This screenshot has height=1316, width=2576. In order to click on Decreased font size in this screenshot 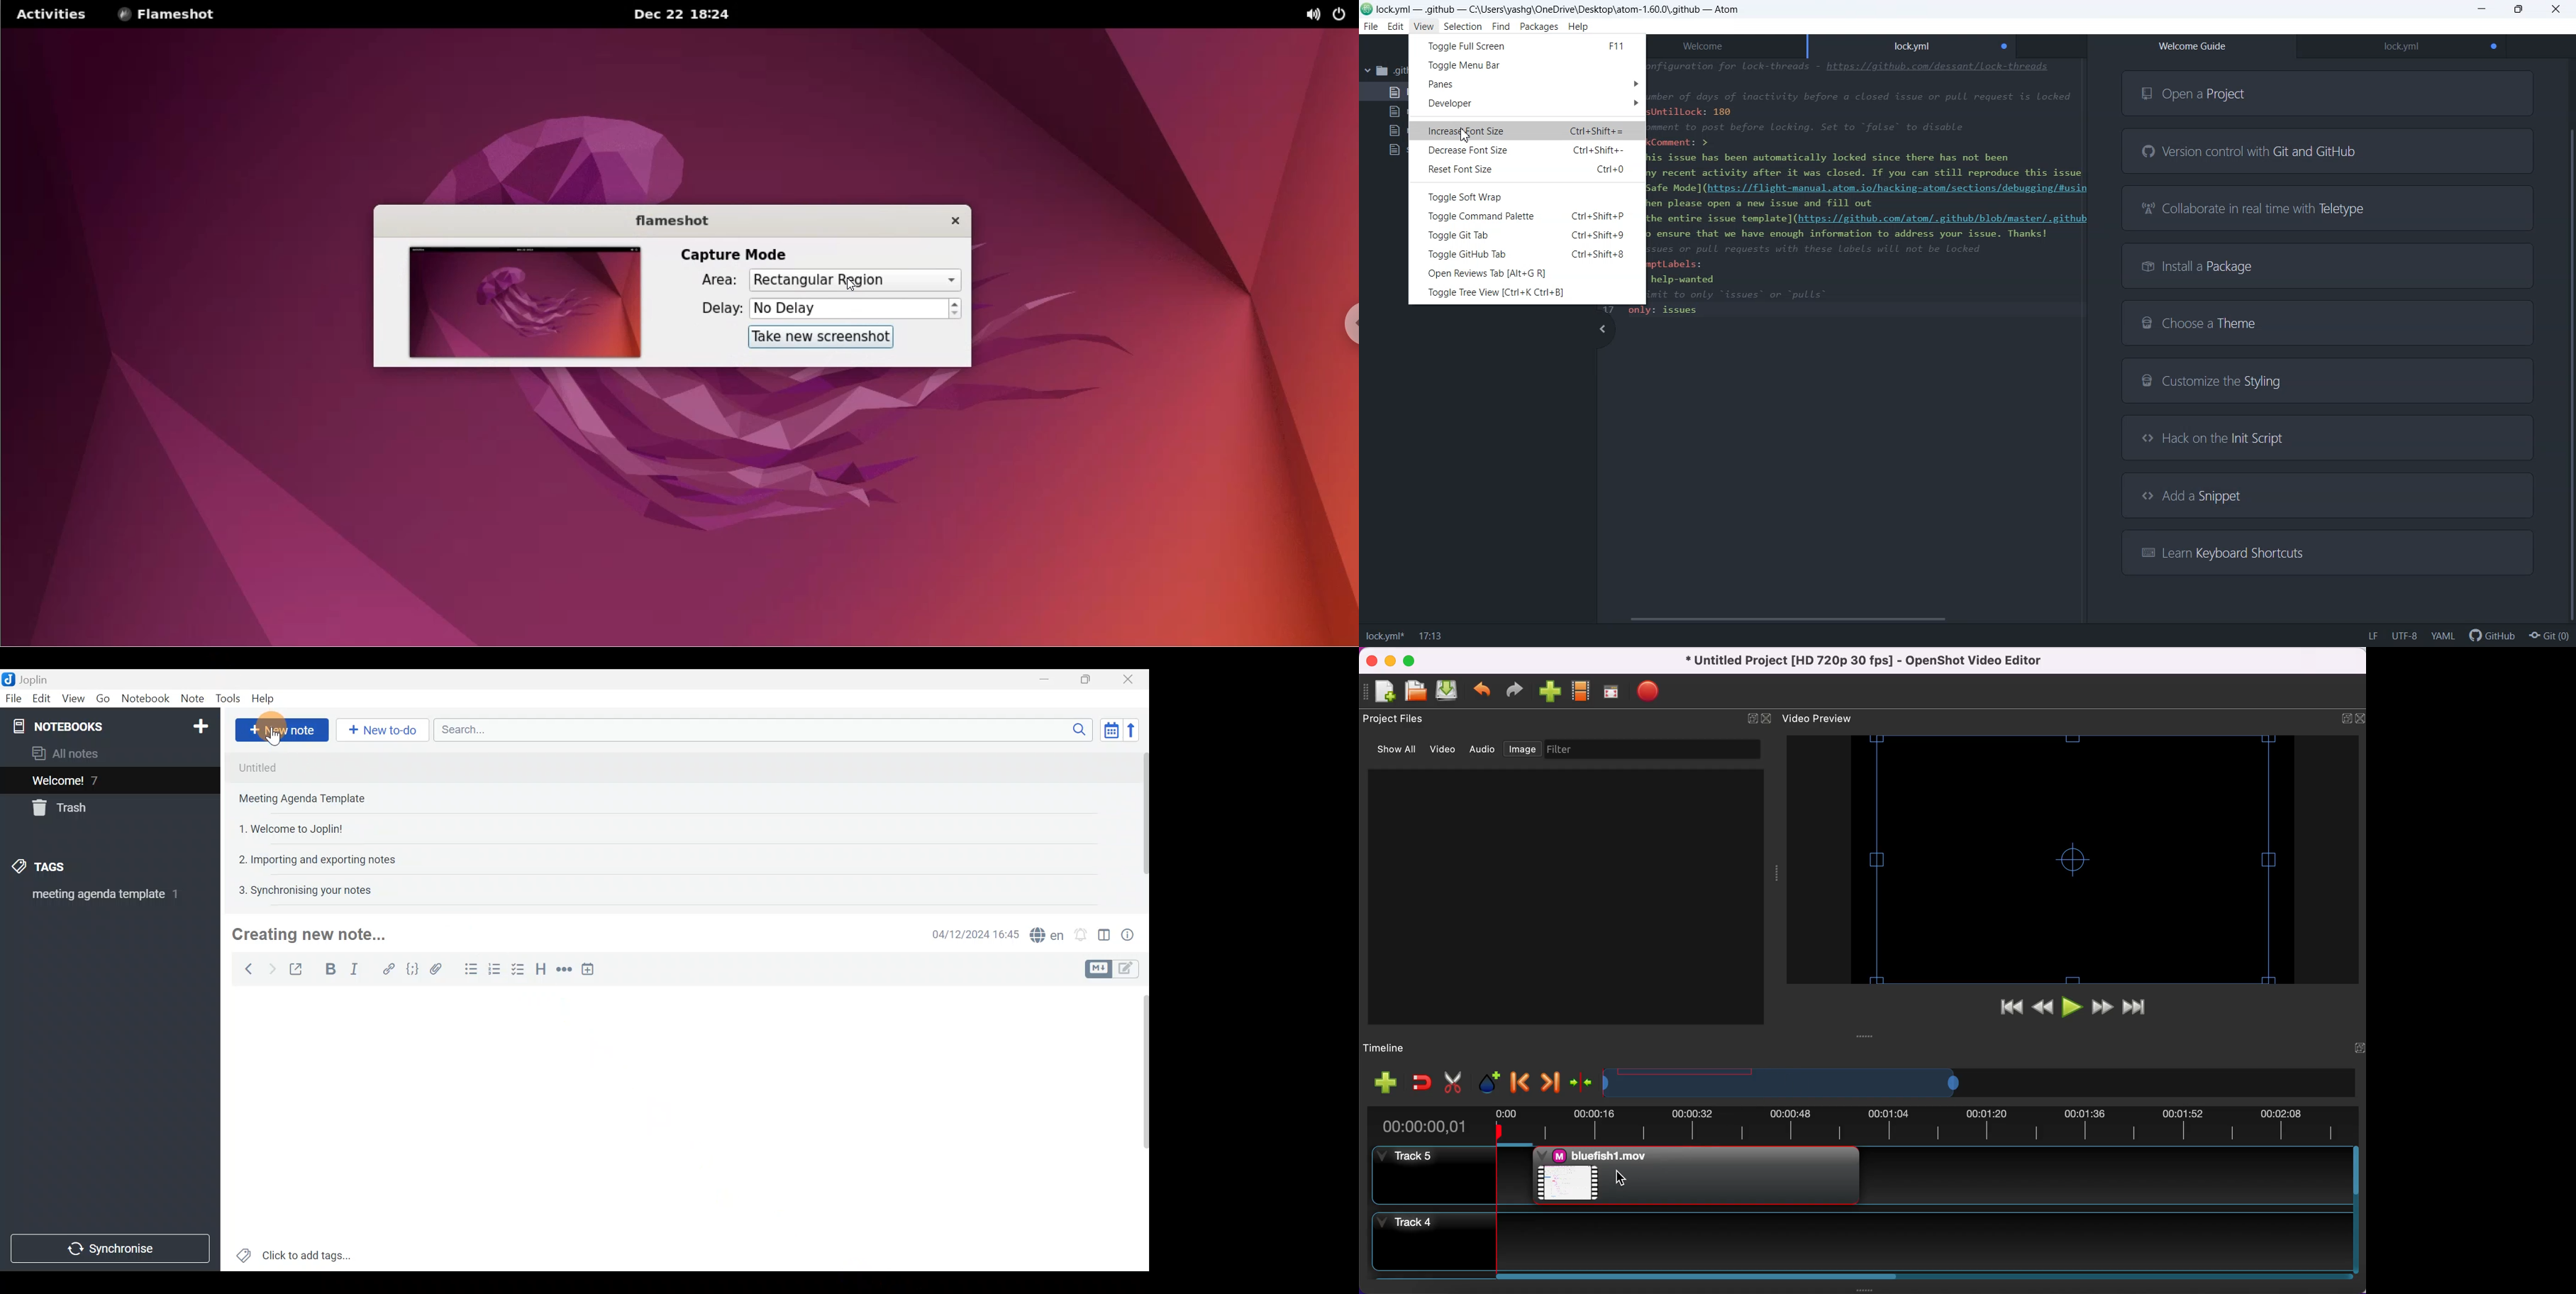, I will do `click(1527, 151)`.